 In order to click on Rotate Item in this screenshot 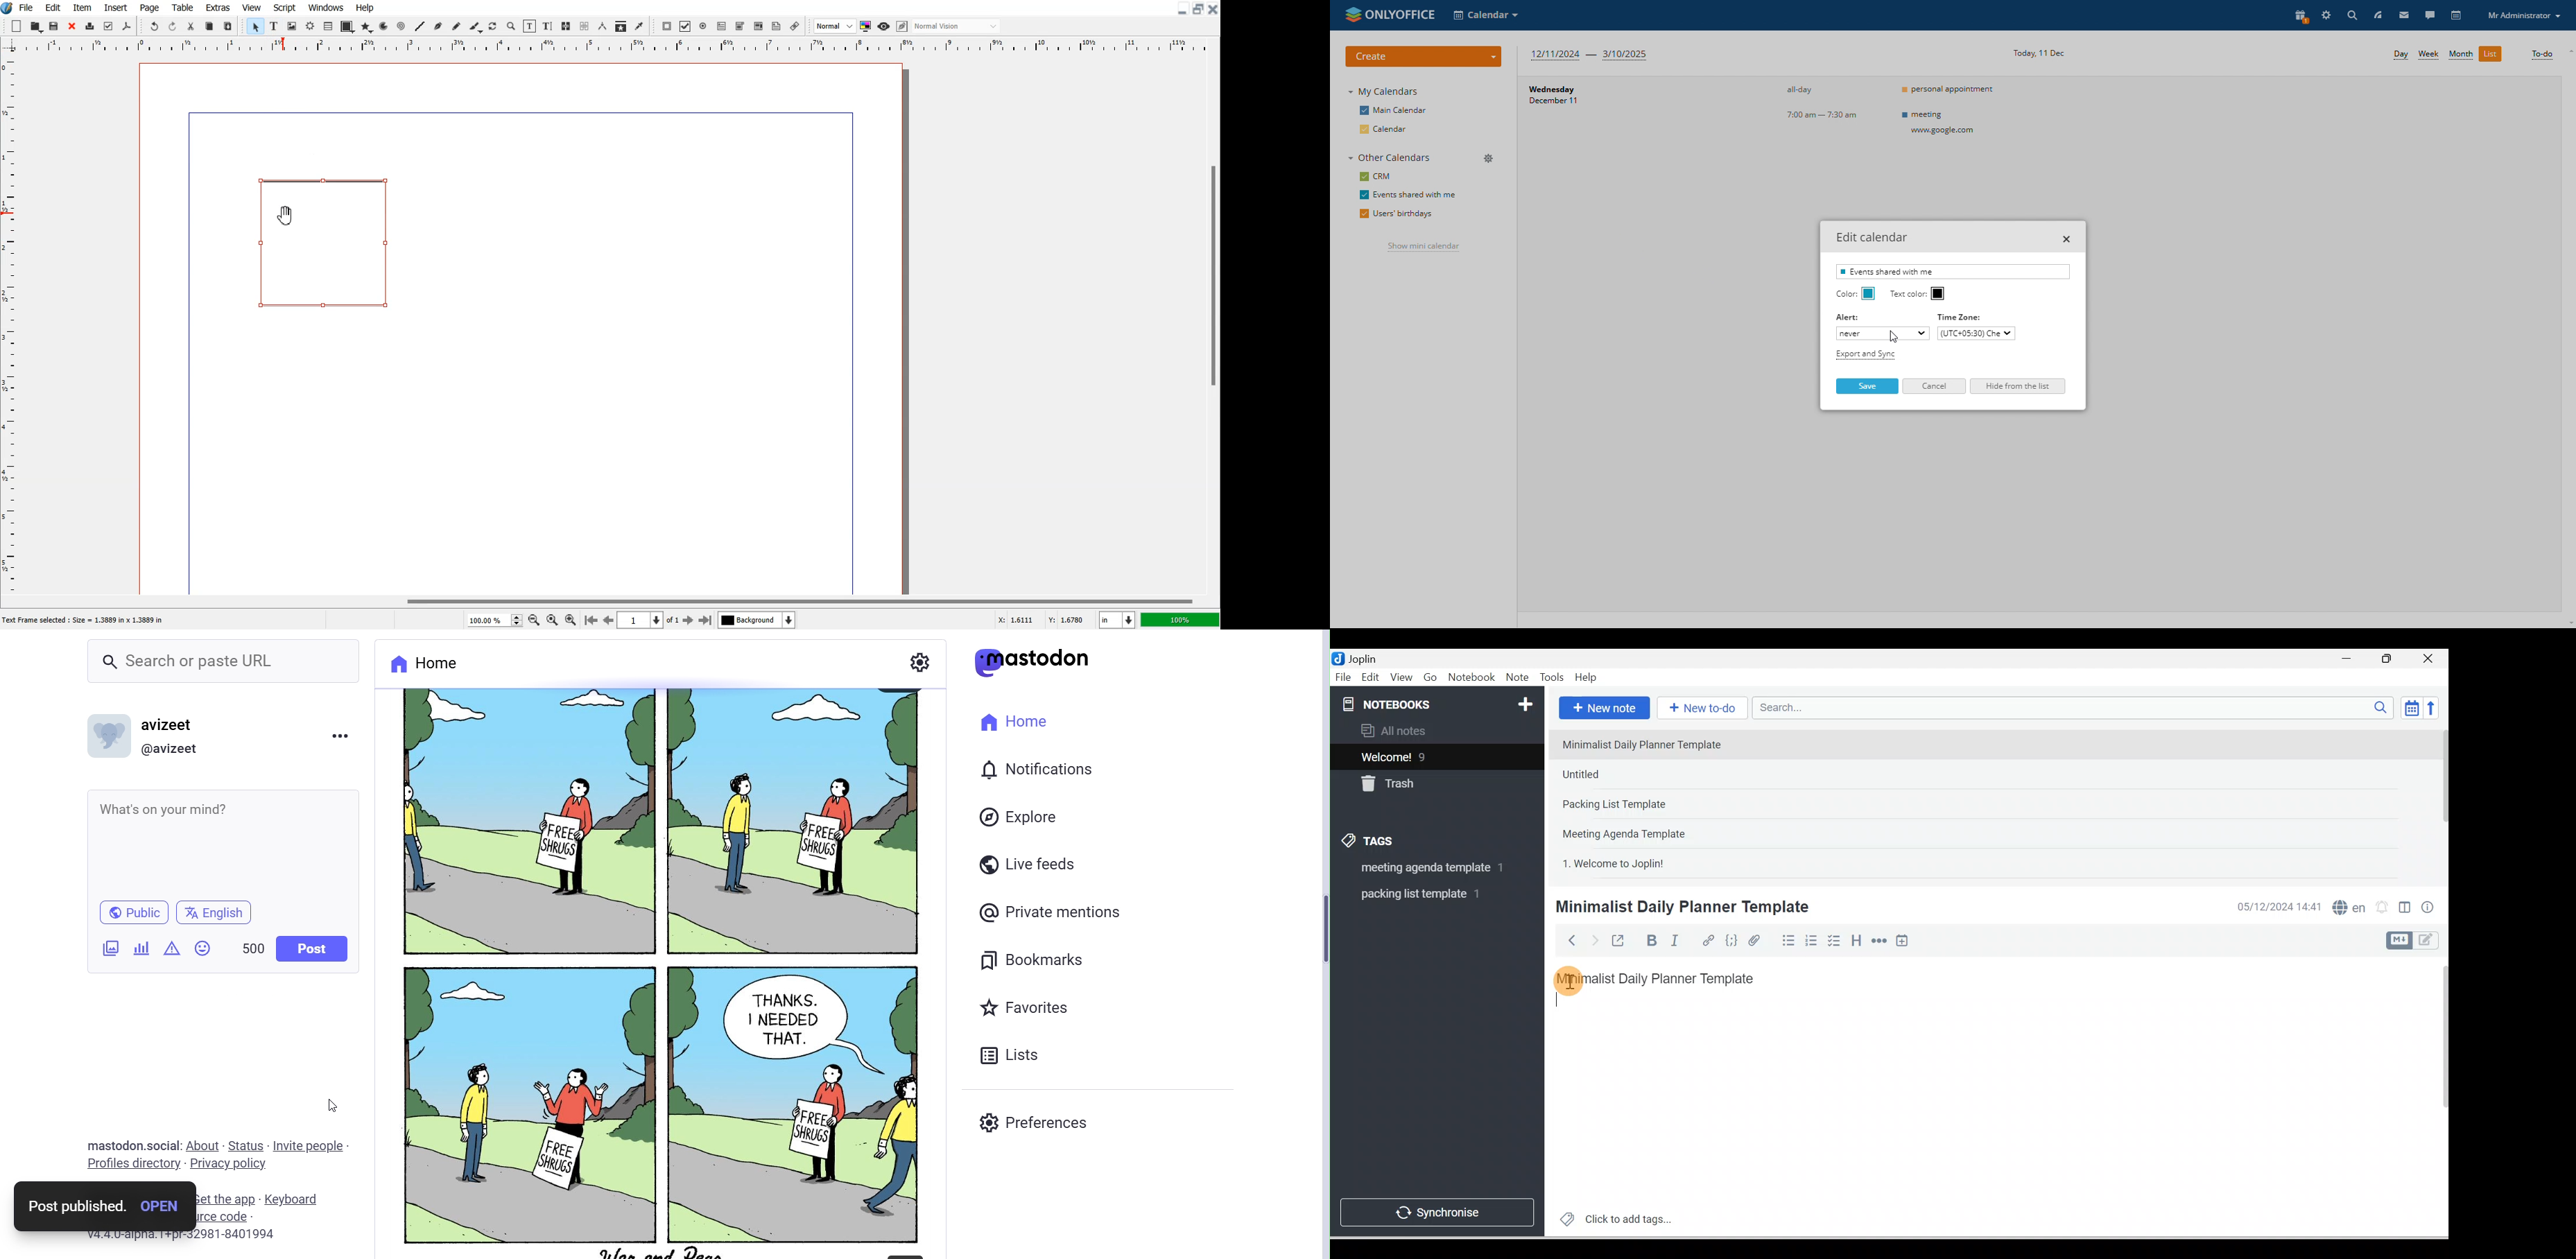, I will do `click(494, 27)`.